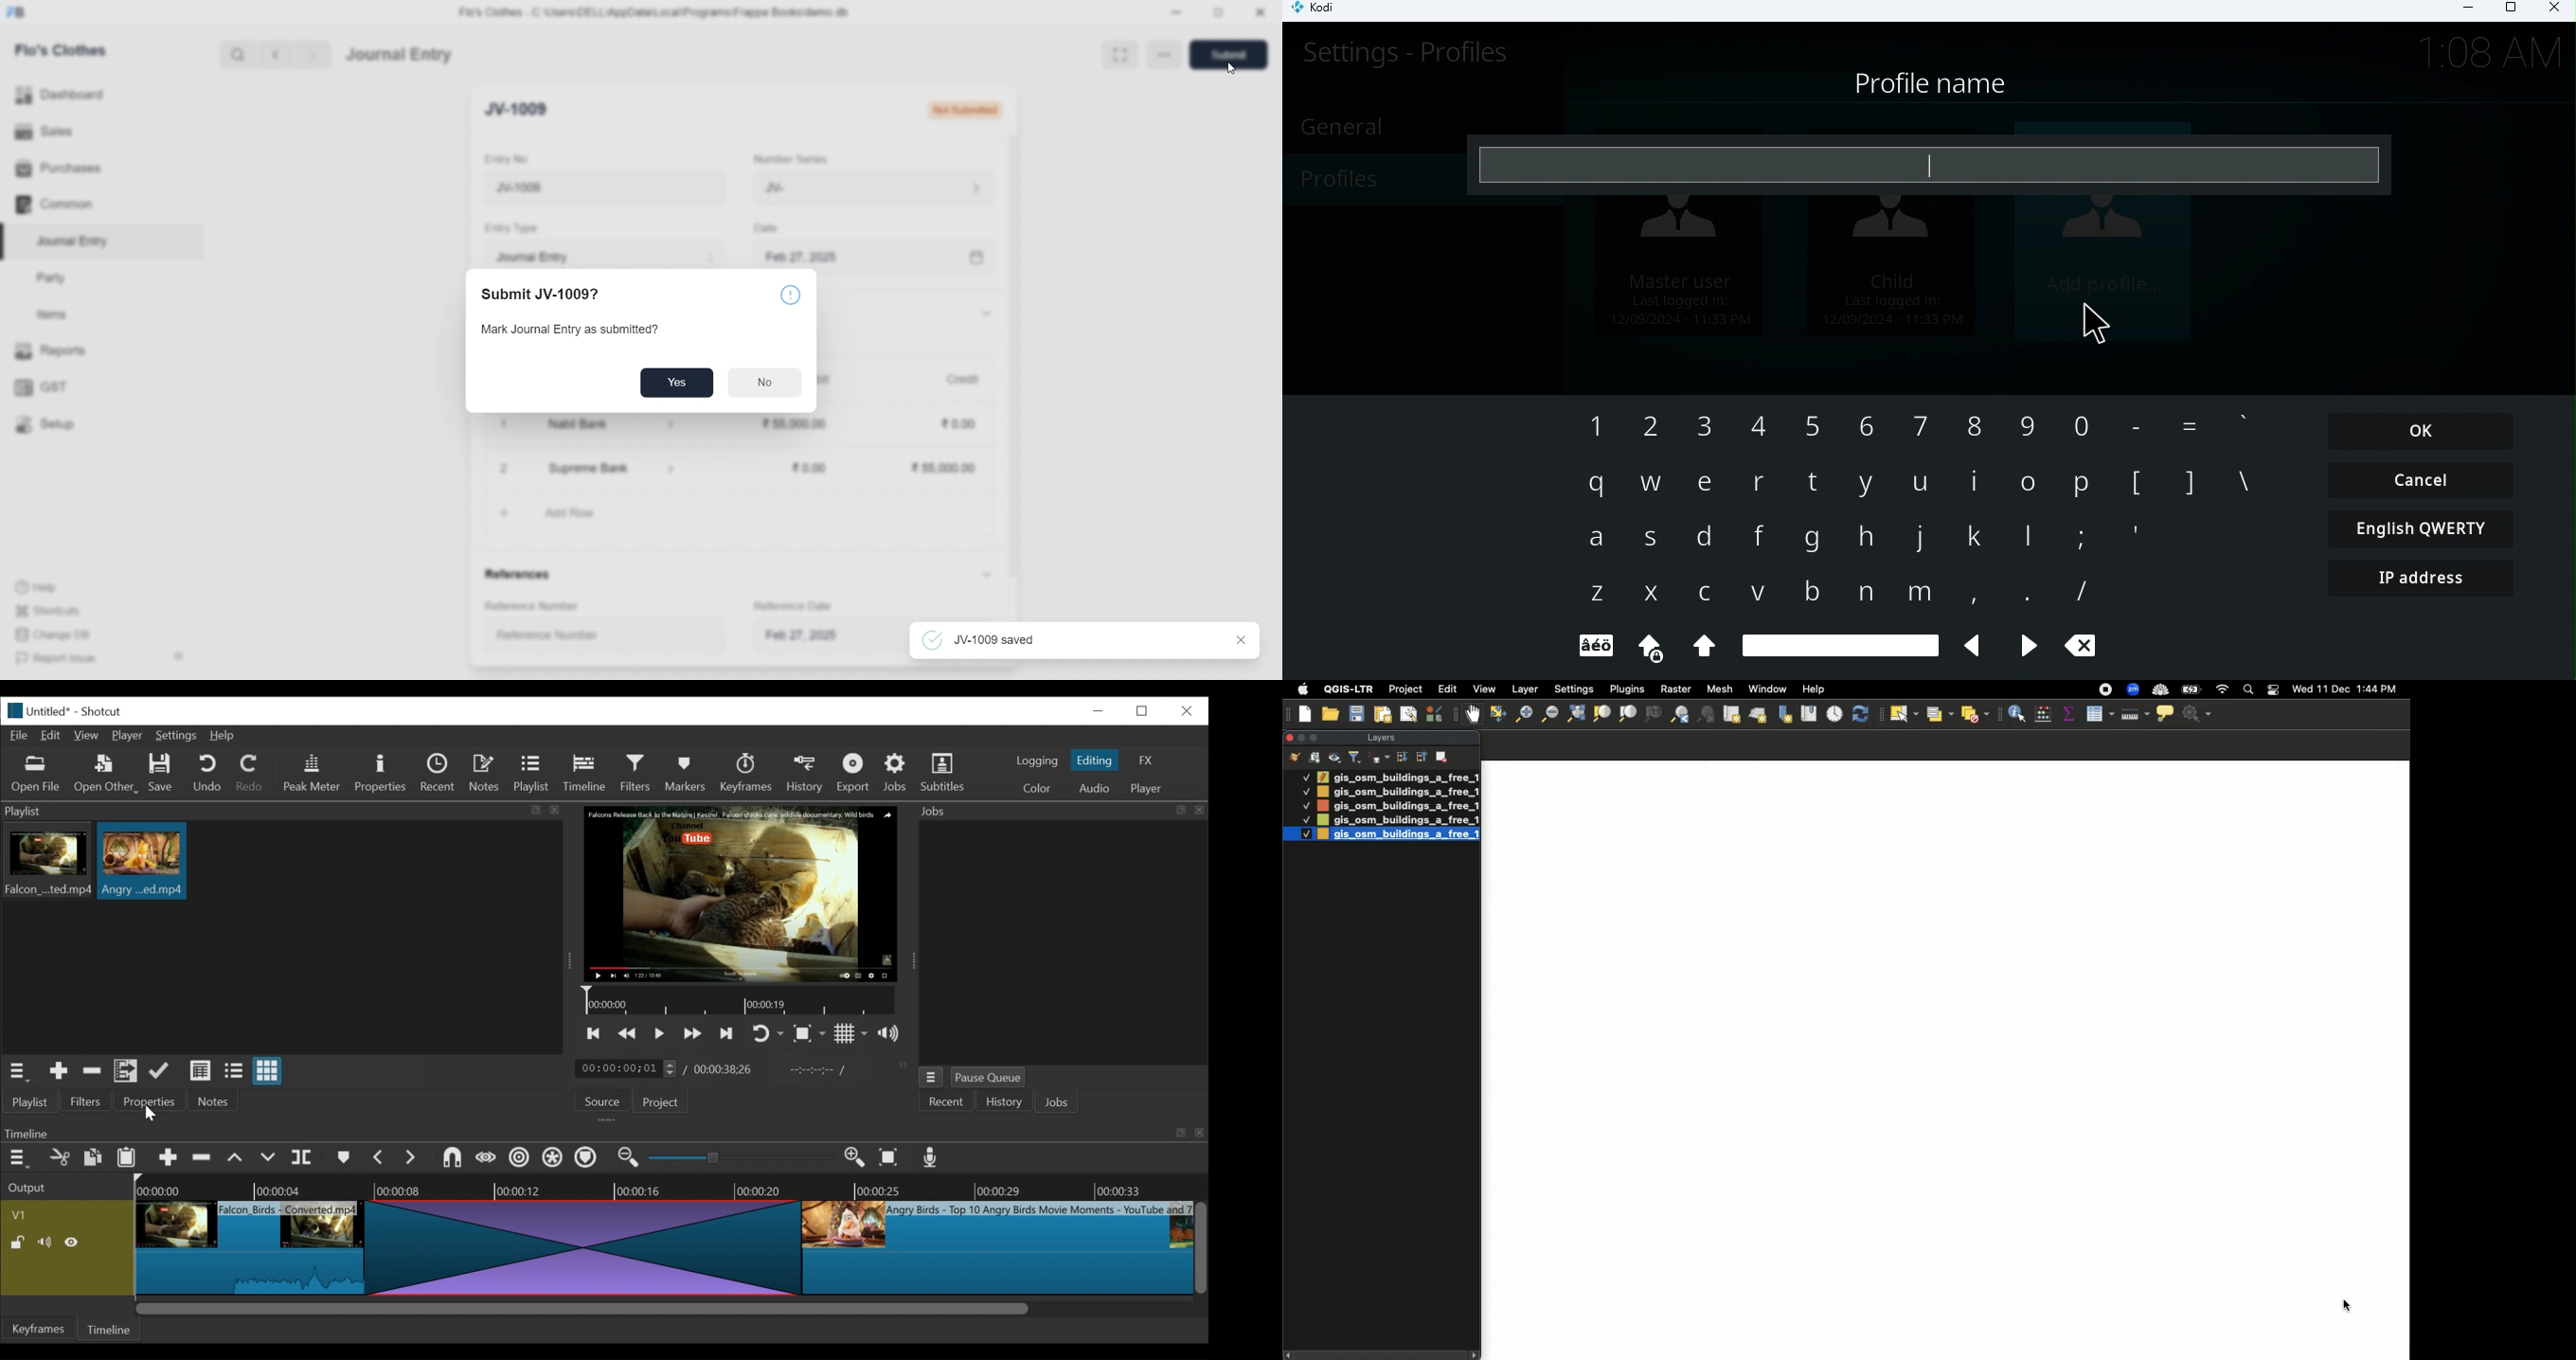 This screenshot has width=2576, height=1372. I want to click on No, so click(766, 383).